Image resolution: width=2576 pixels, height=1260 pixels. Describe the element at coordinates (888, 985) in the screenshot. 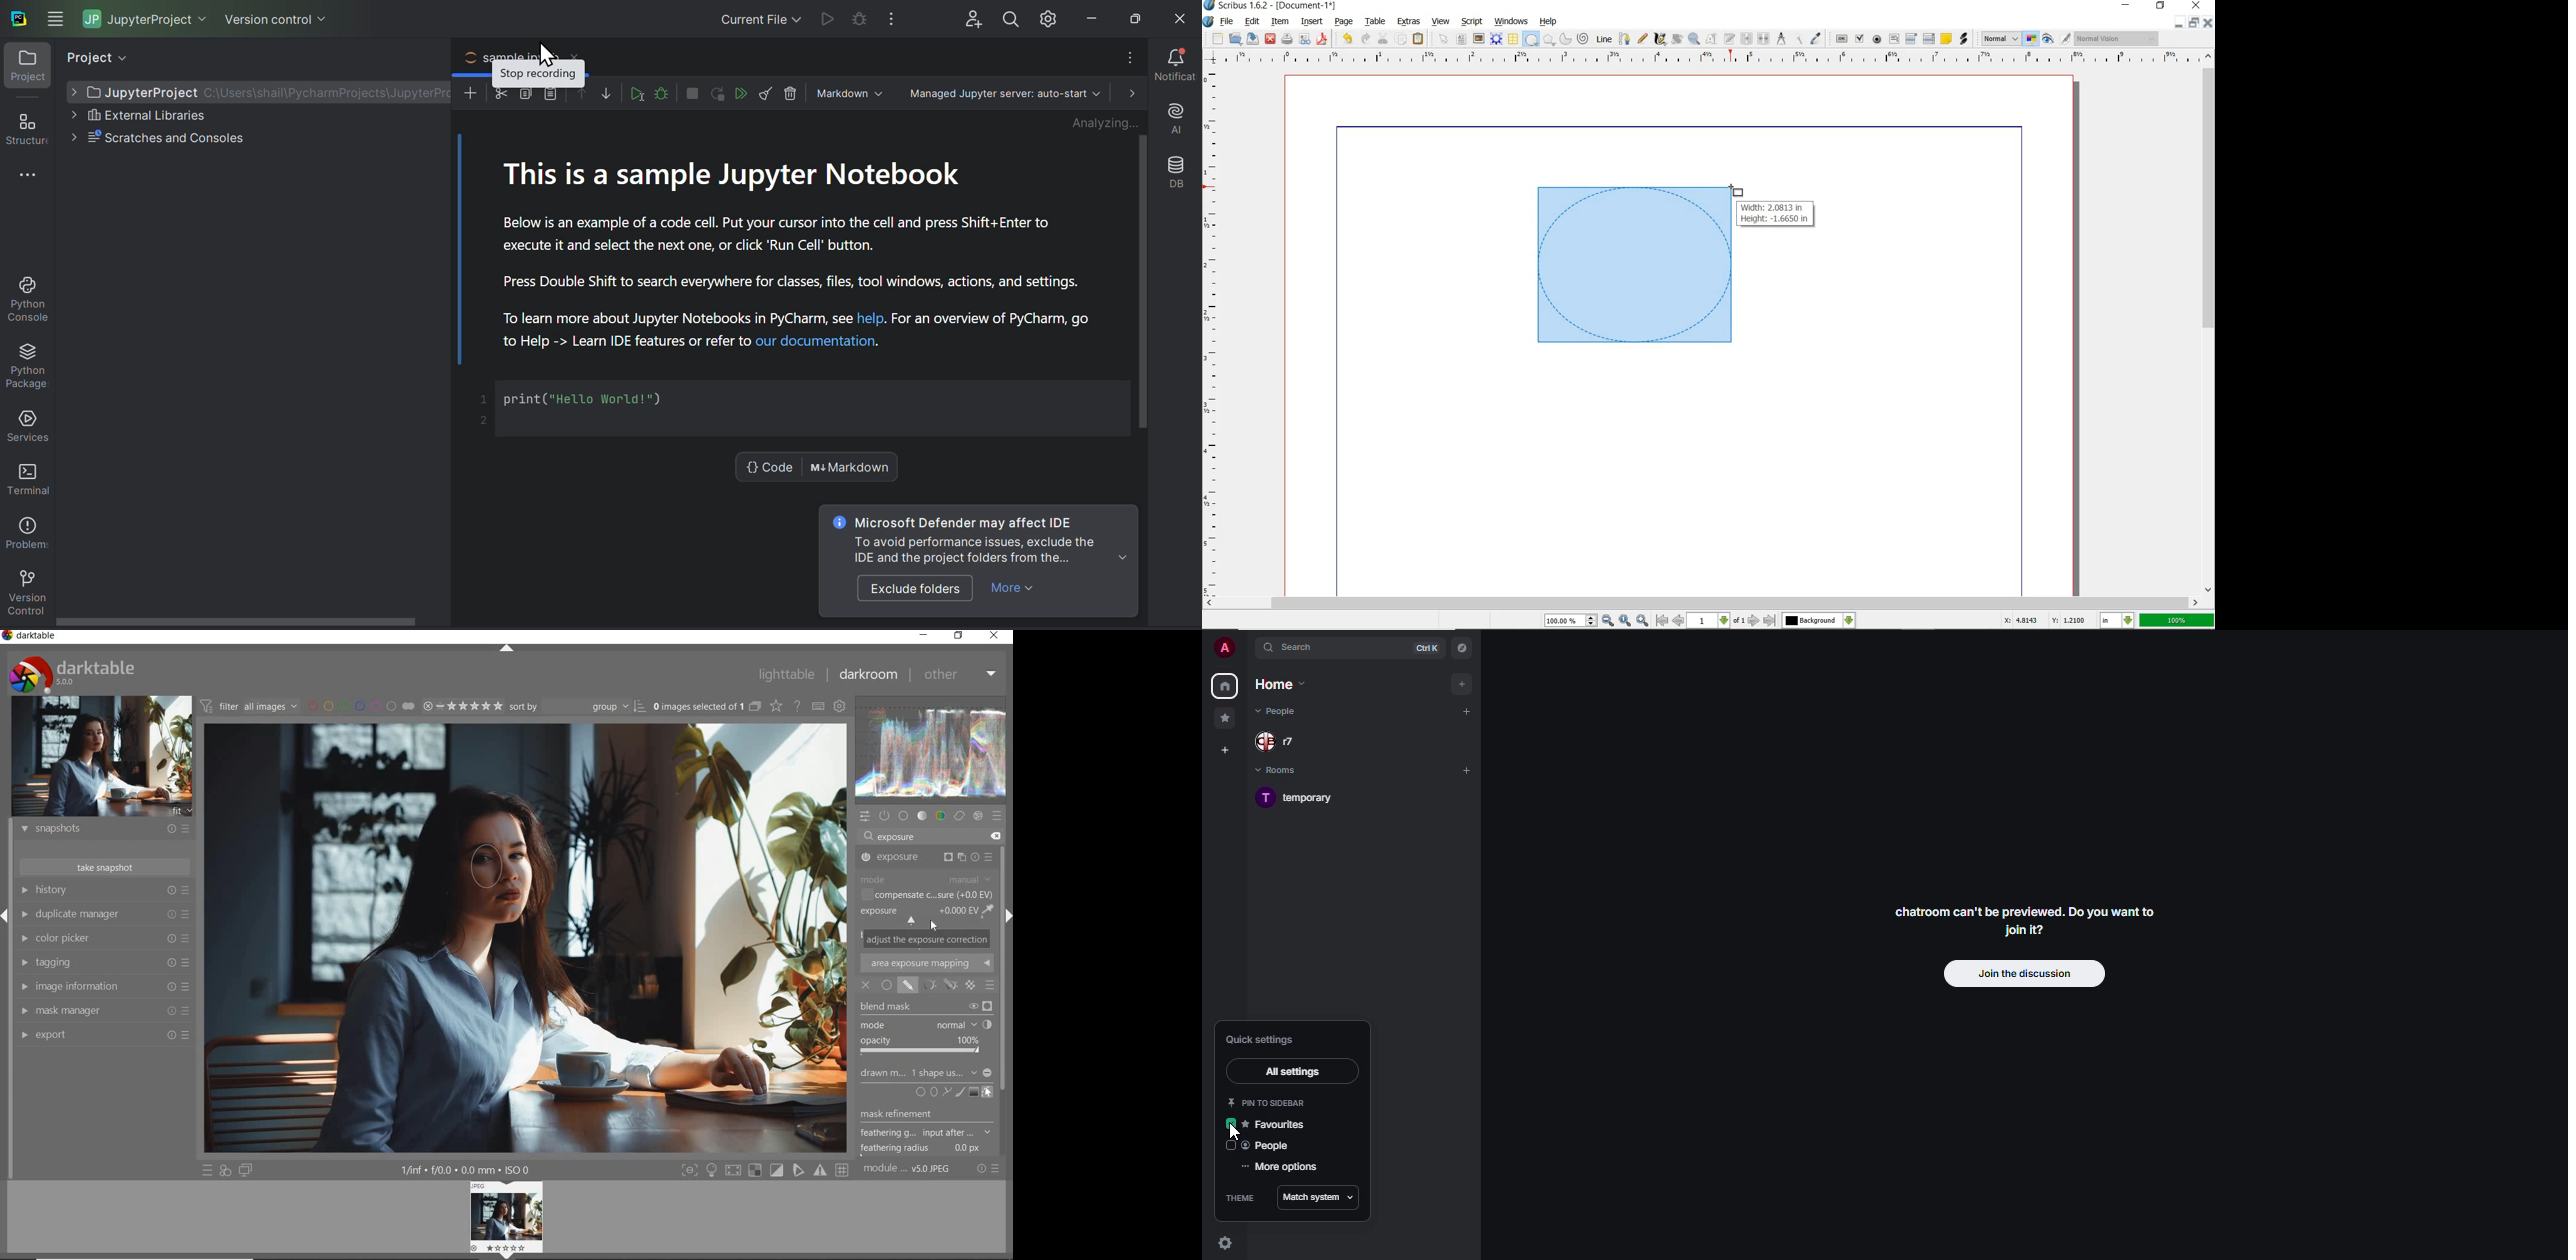

I see `UNIFORMLY` at that location.